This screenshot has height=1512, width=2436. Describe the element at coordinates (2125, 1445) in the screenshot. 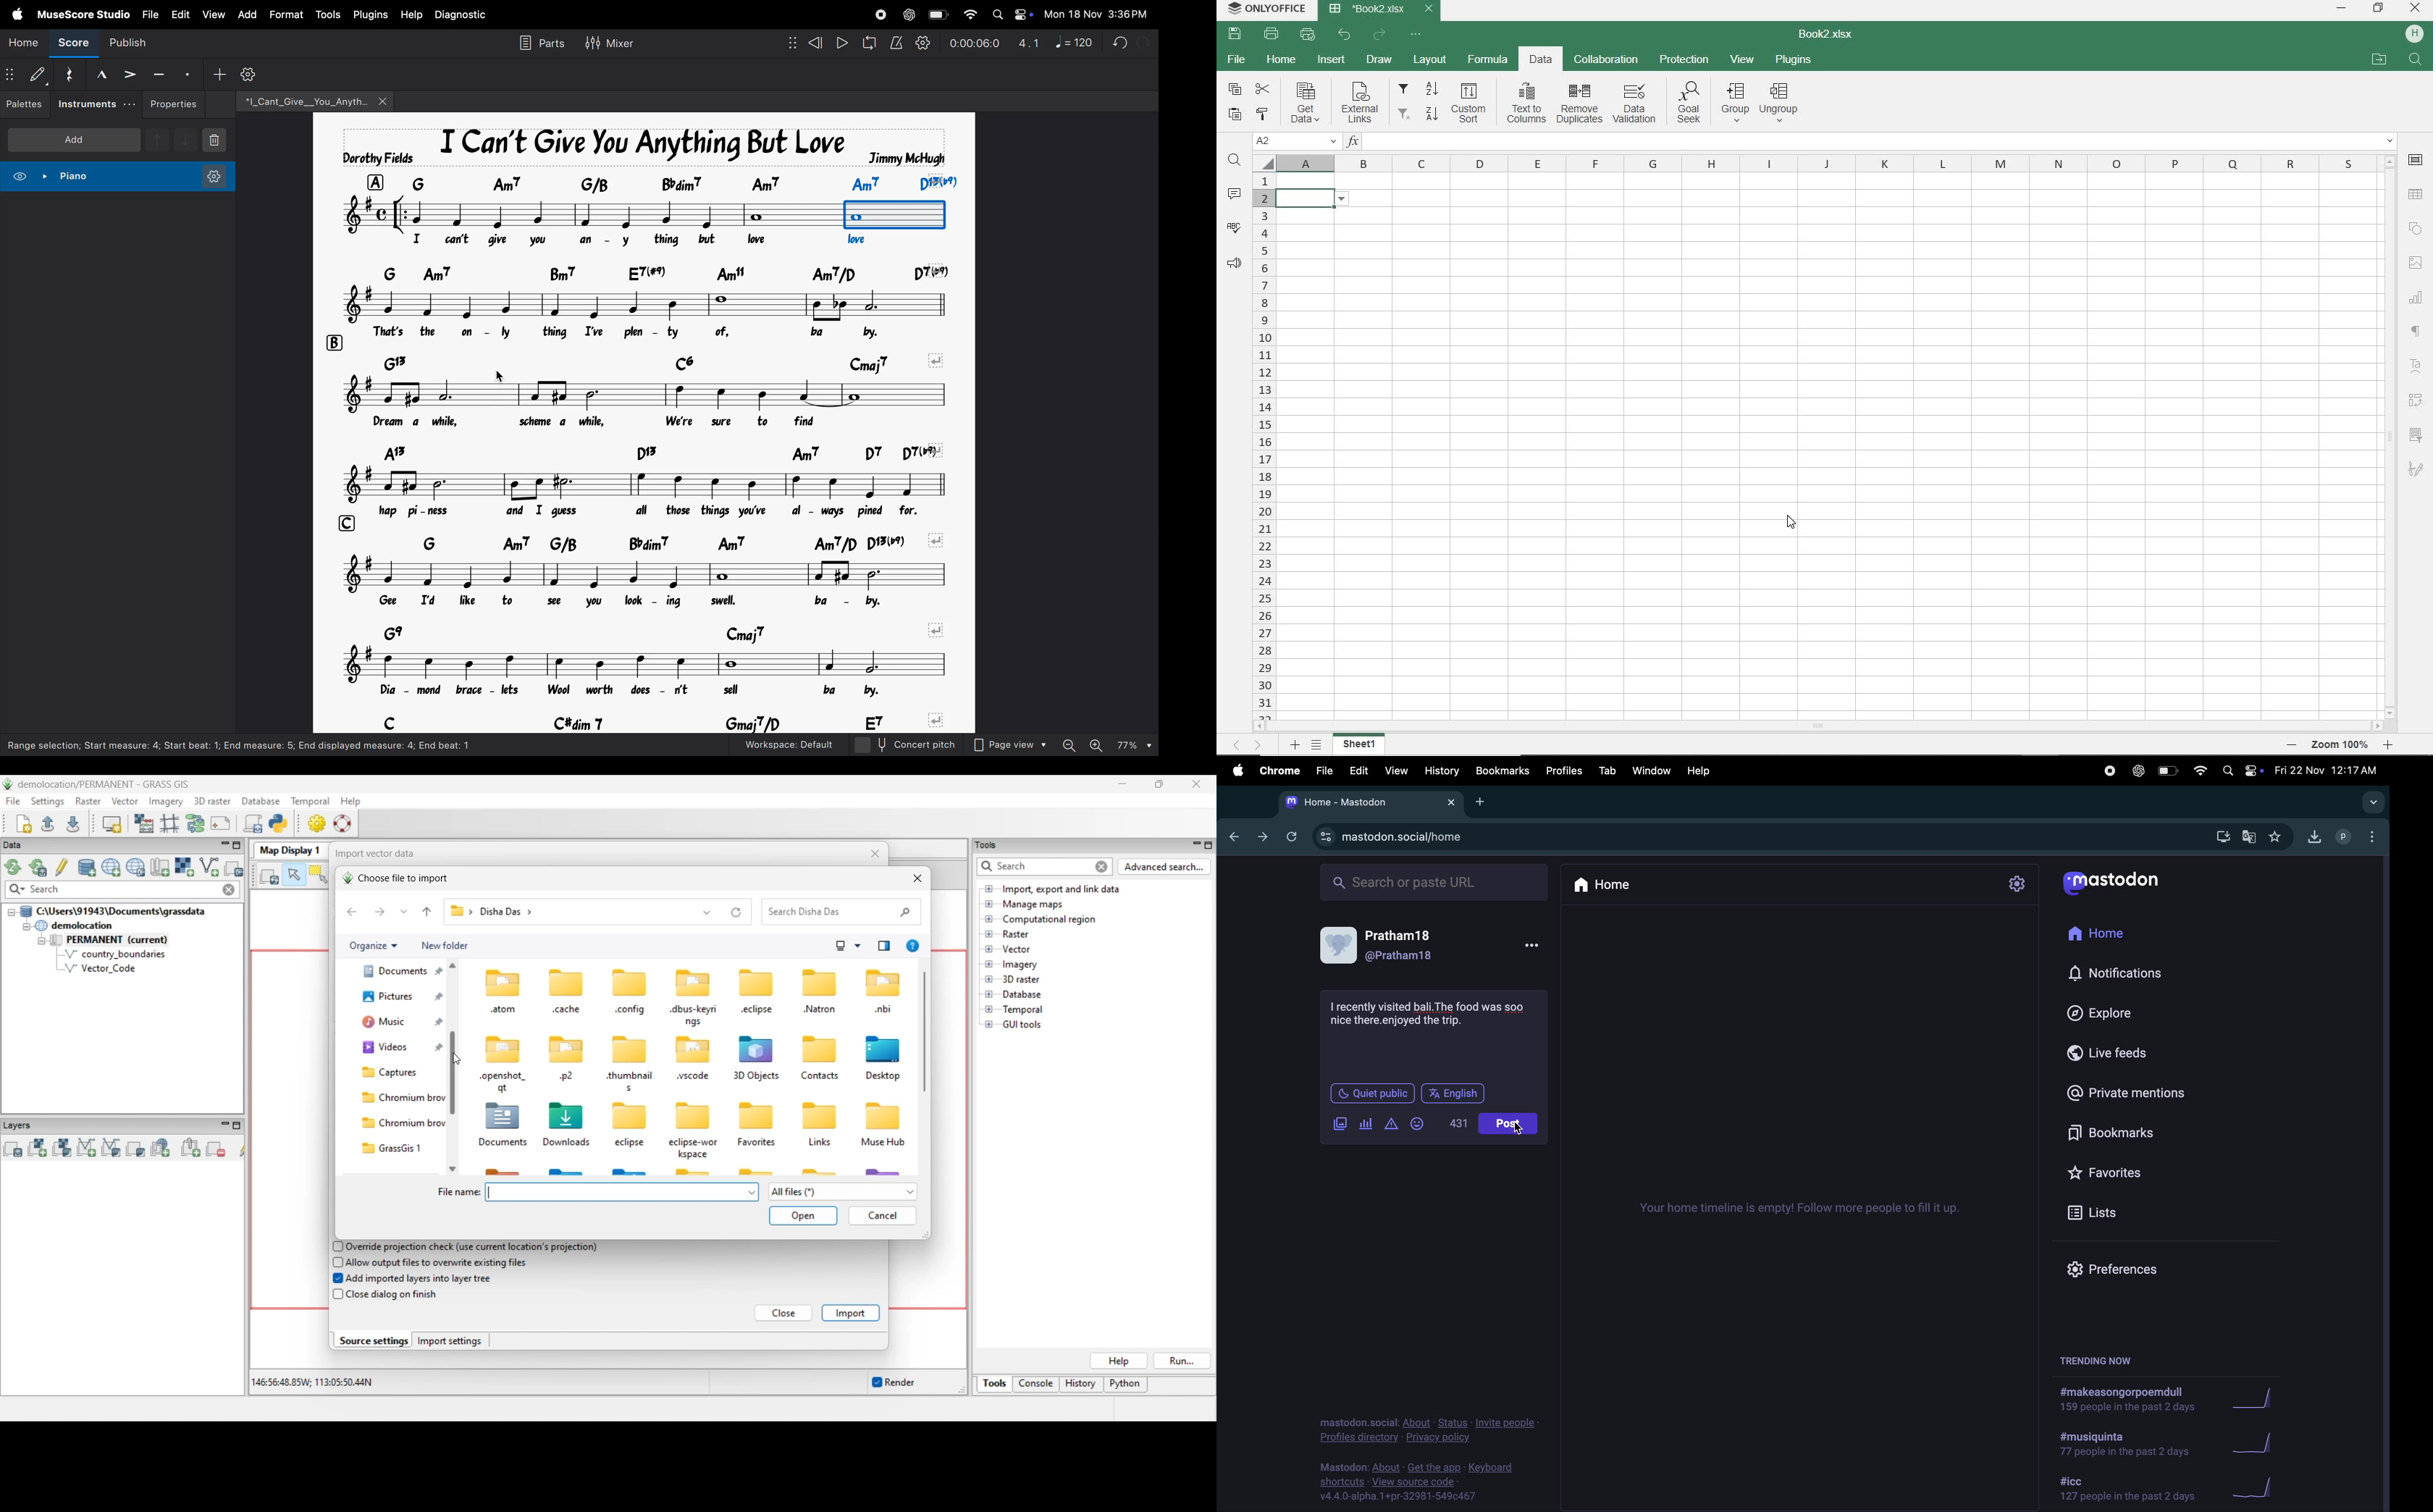

I see `hash tag` at that location.